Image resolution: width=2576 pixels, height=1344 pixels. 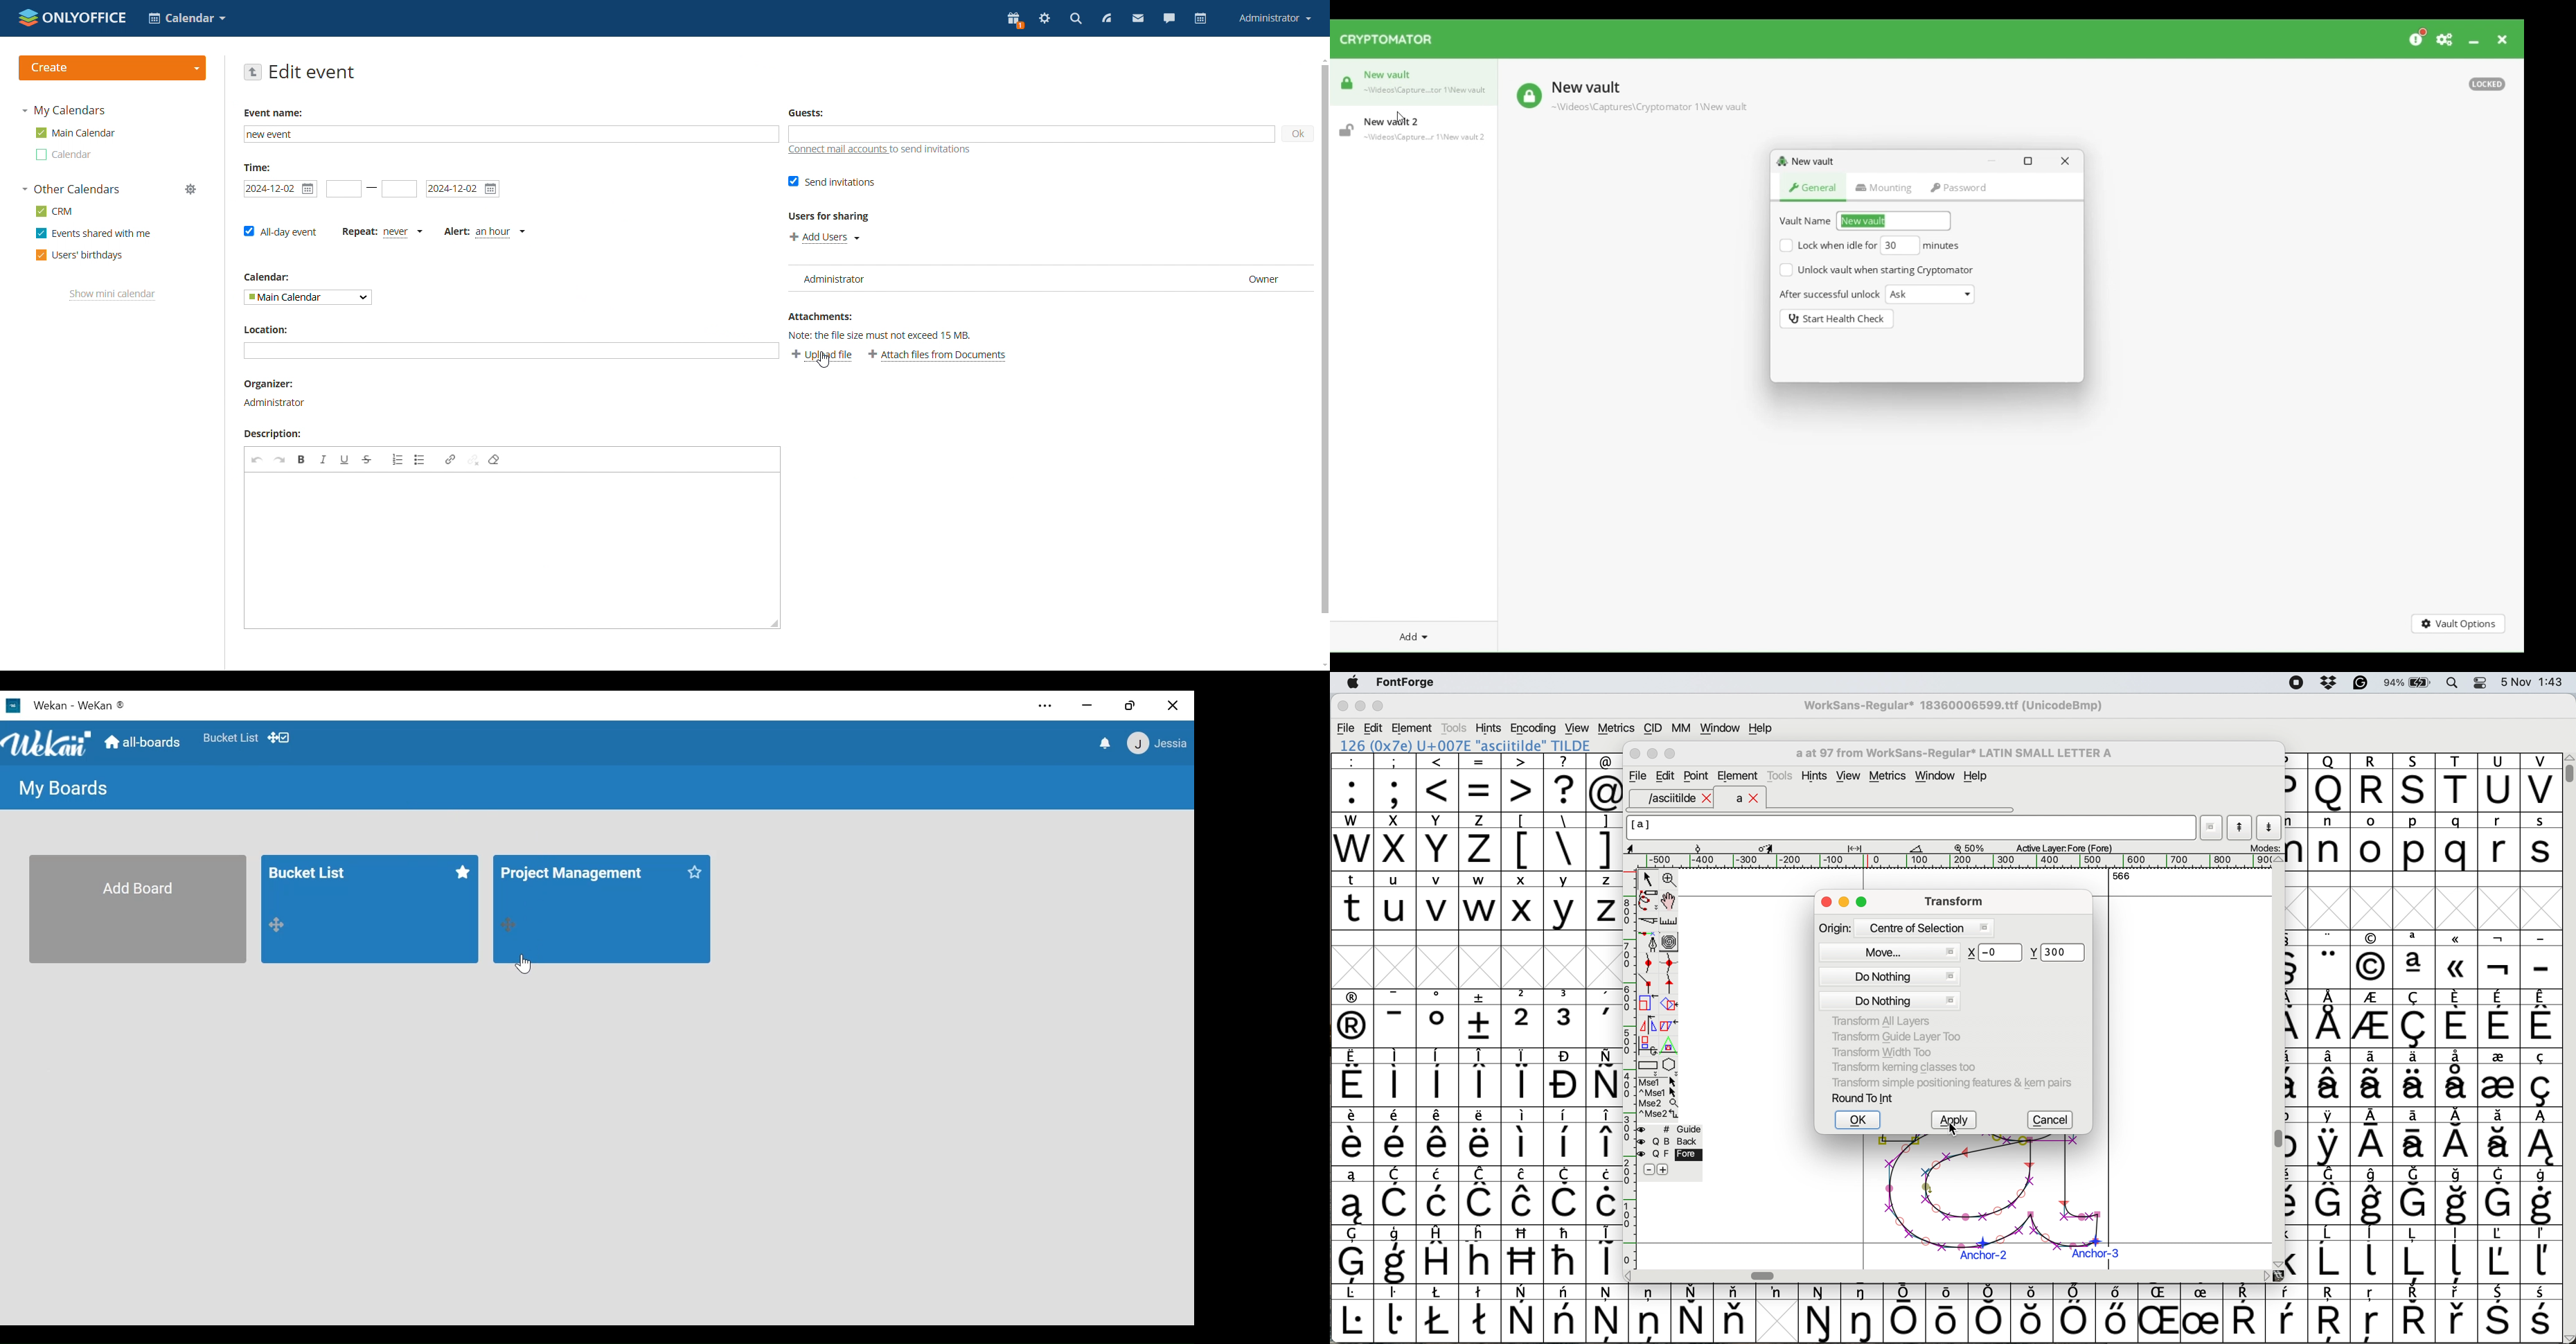 What do you see at coordinates (1956, 1120) in the screenshot?
I see `apply` at bounding box center [1956, 1120].